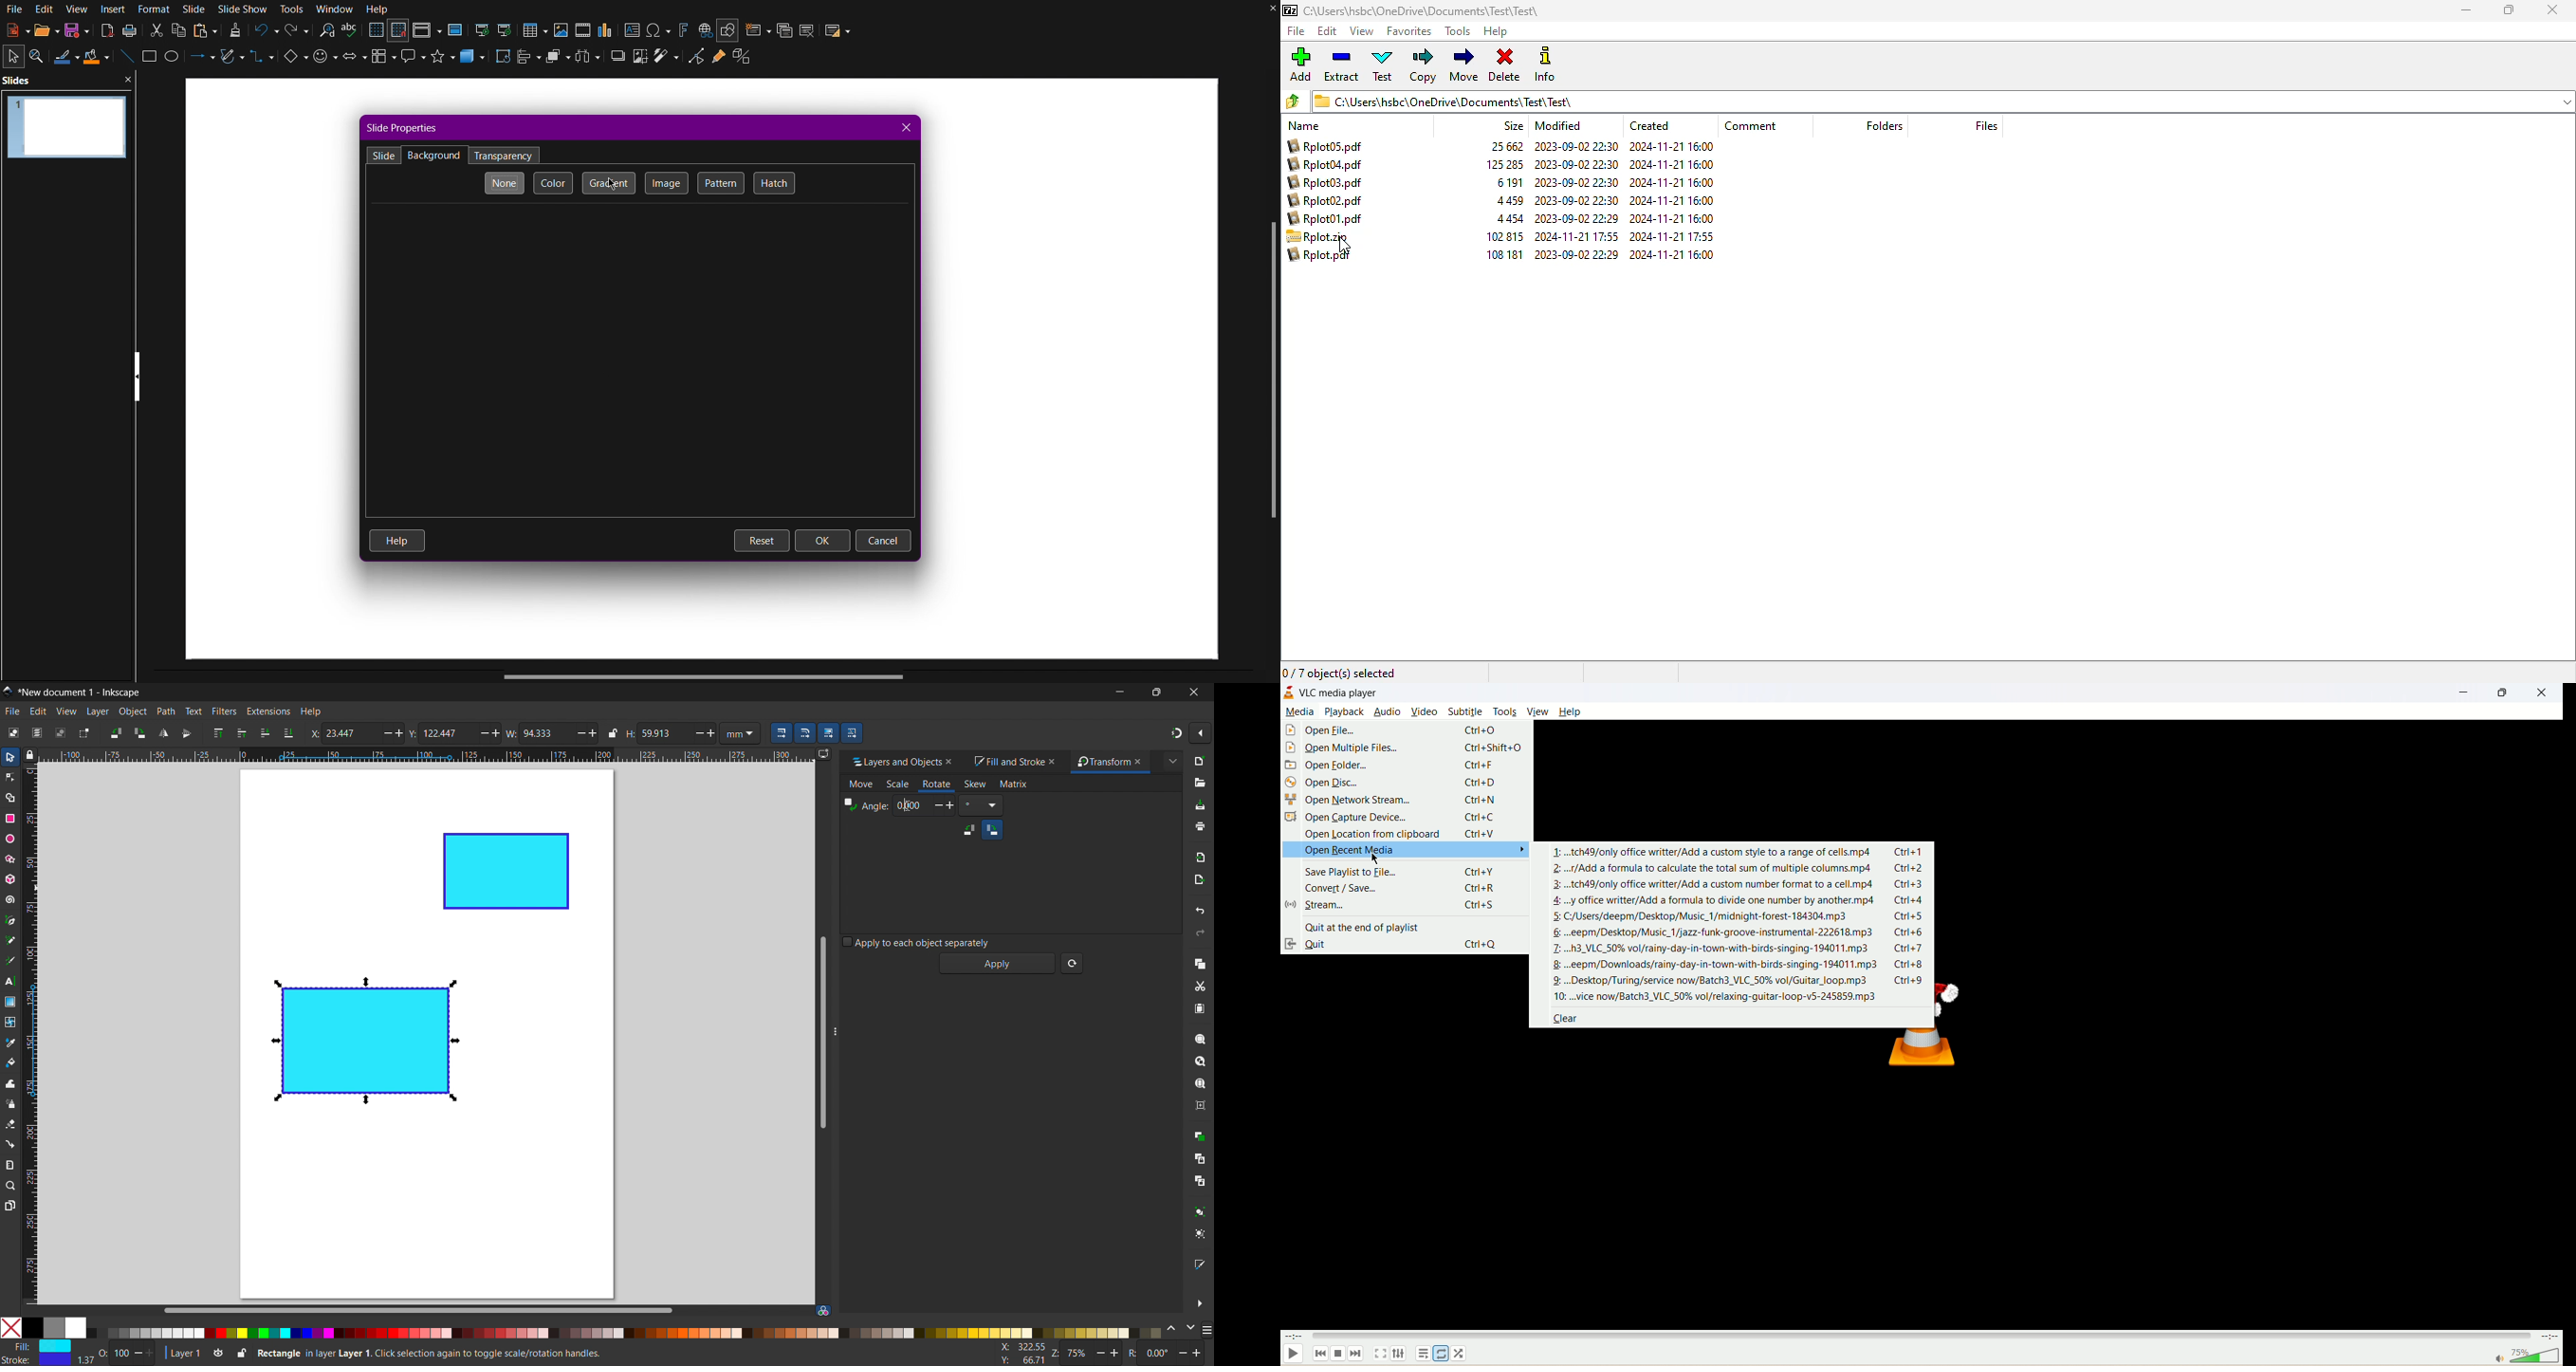 This screenshot has height=1372, width=2576. What do you see at coordinates (443, 61) in the screenshot?
I see `Stars and Banners` at bounding box center [443, 61].